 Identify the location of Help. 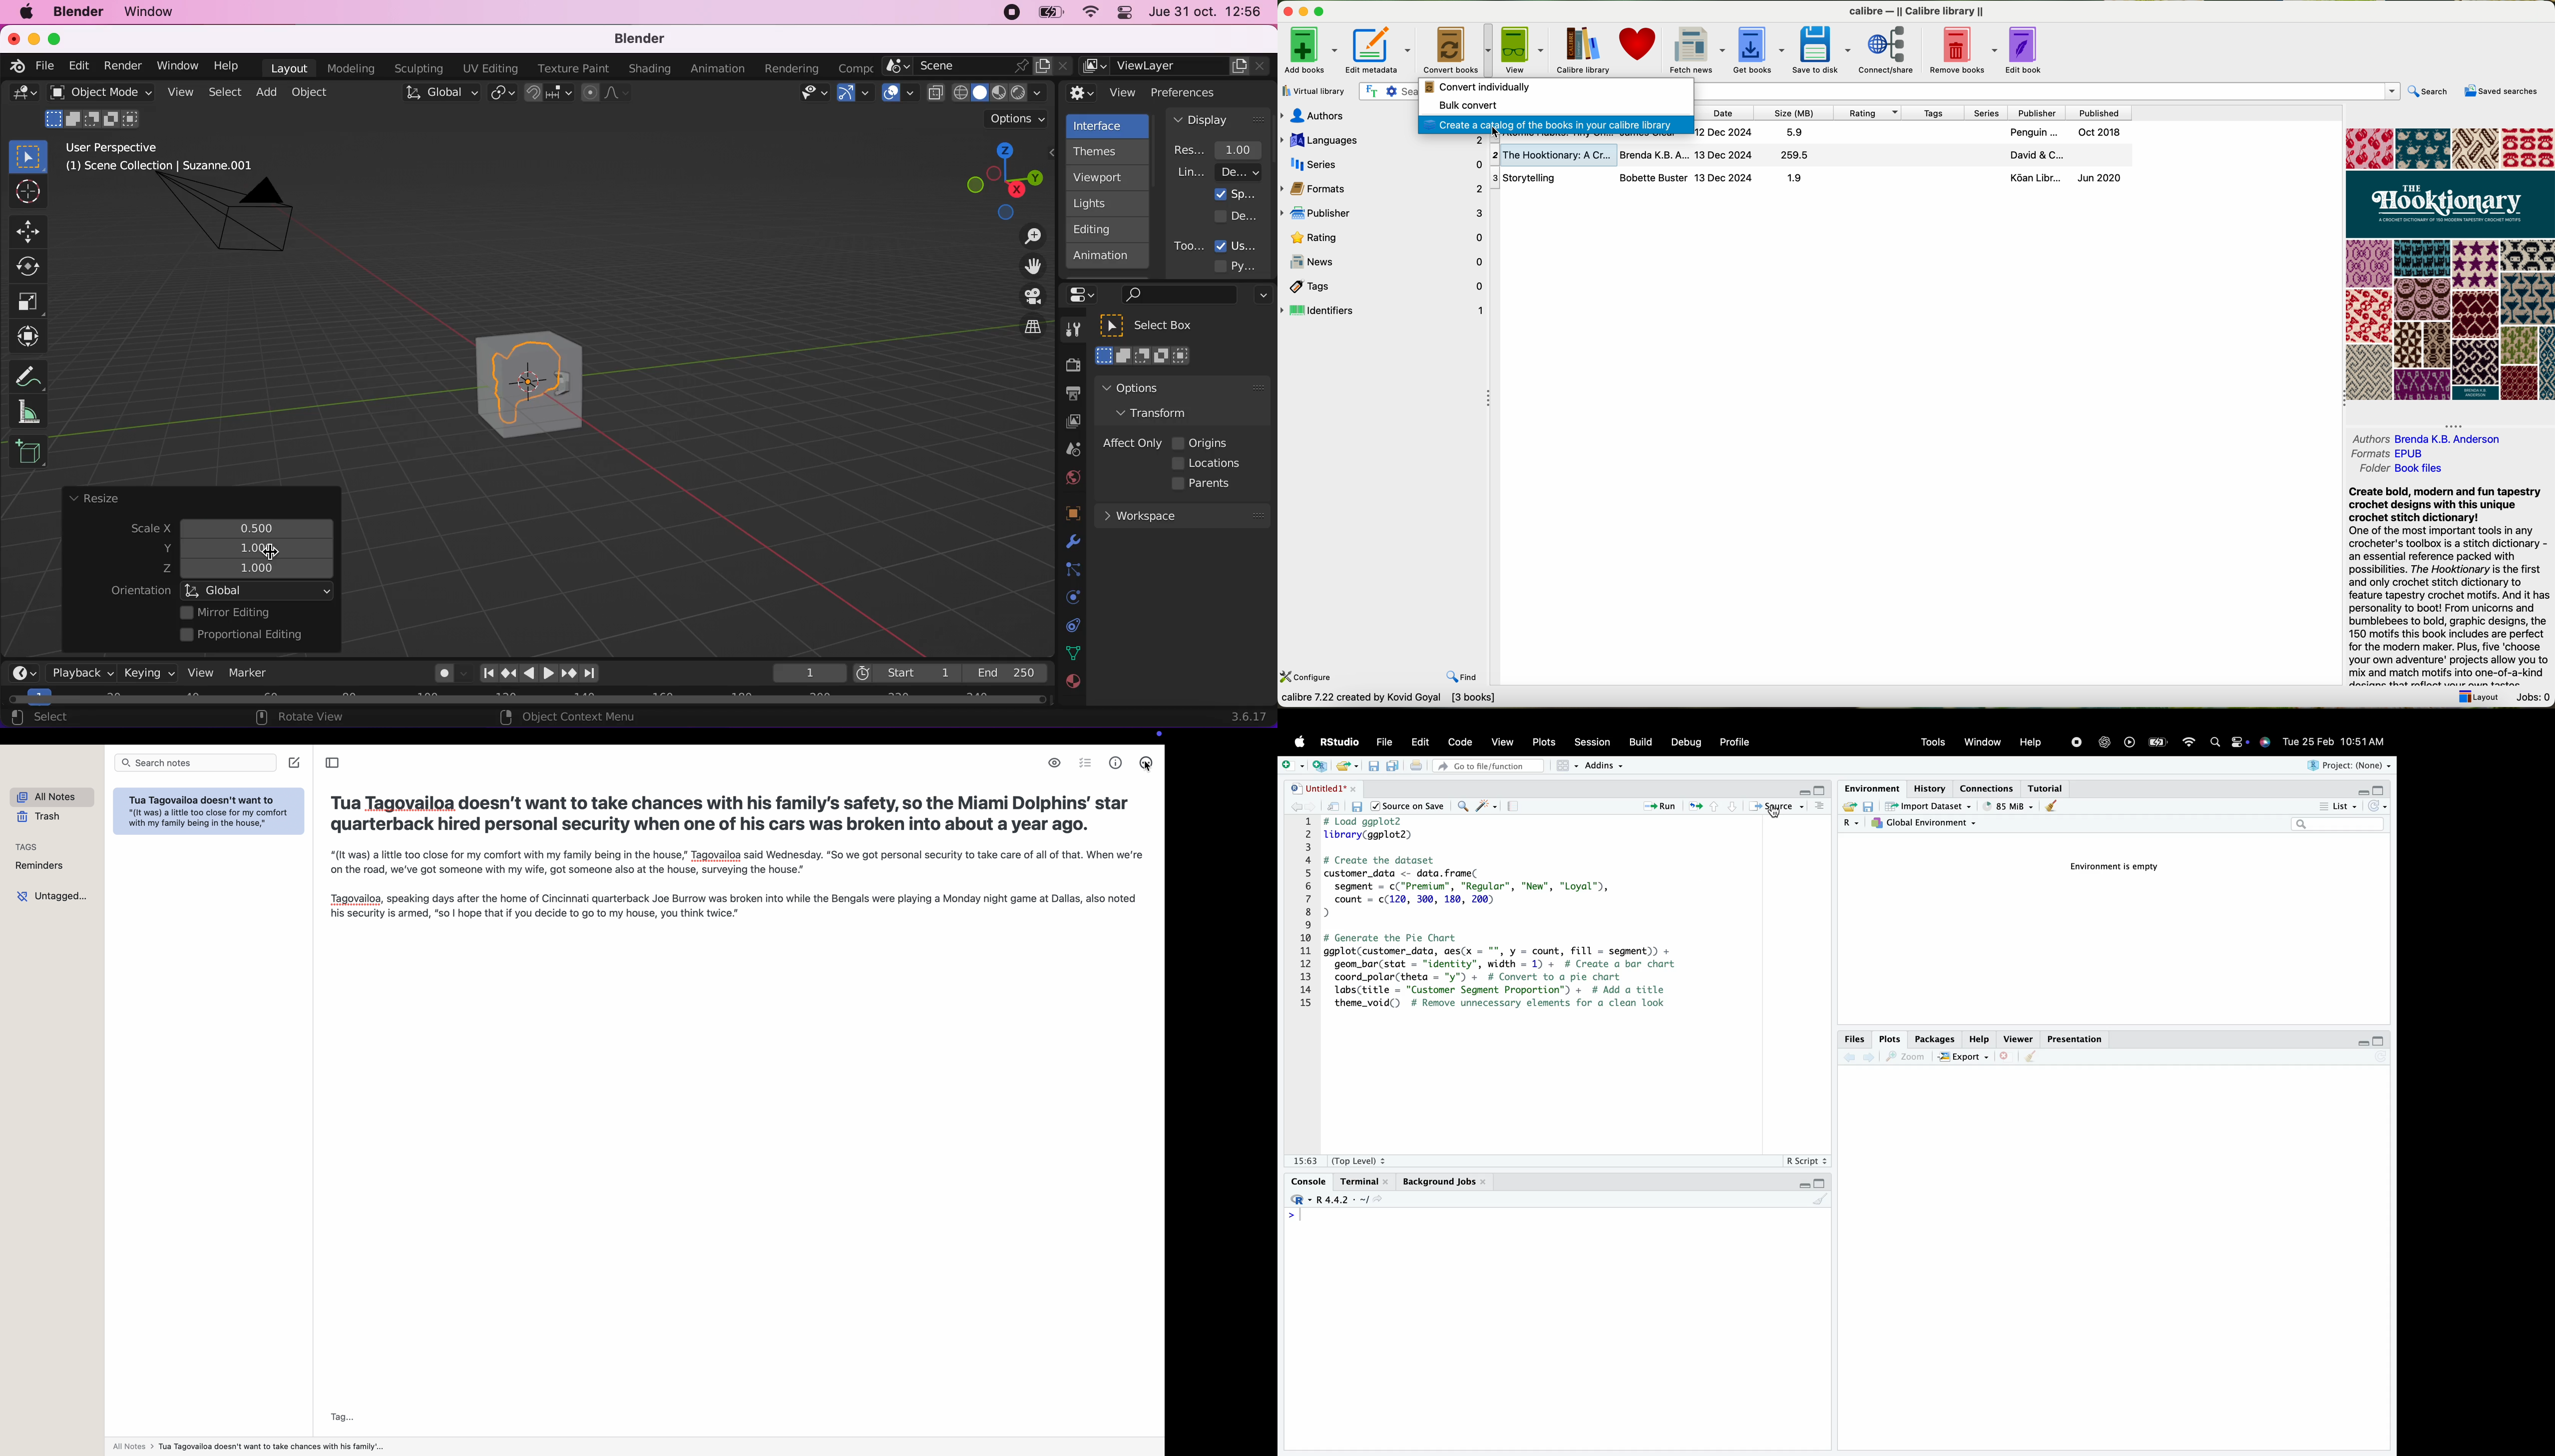
(1979, 1036).